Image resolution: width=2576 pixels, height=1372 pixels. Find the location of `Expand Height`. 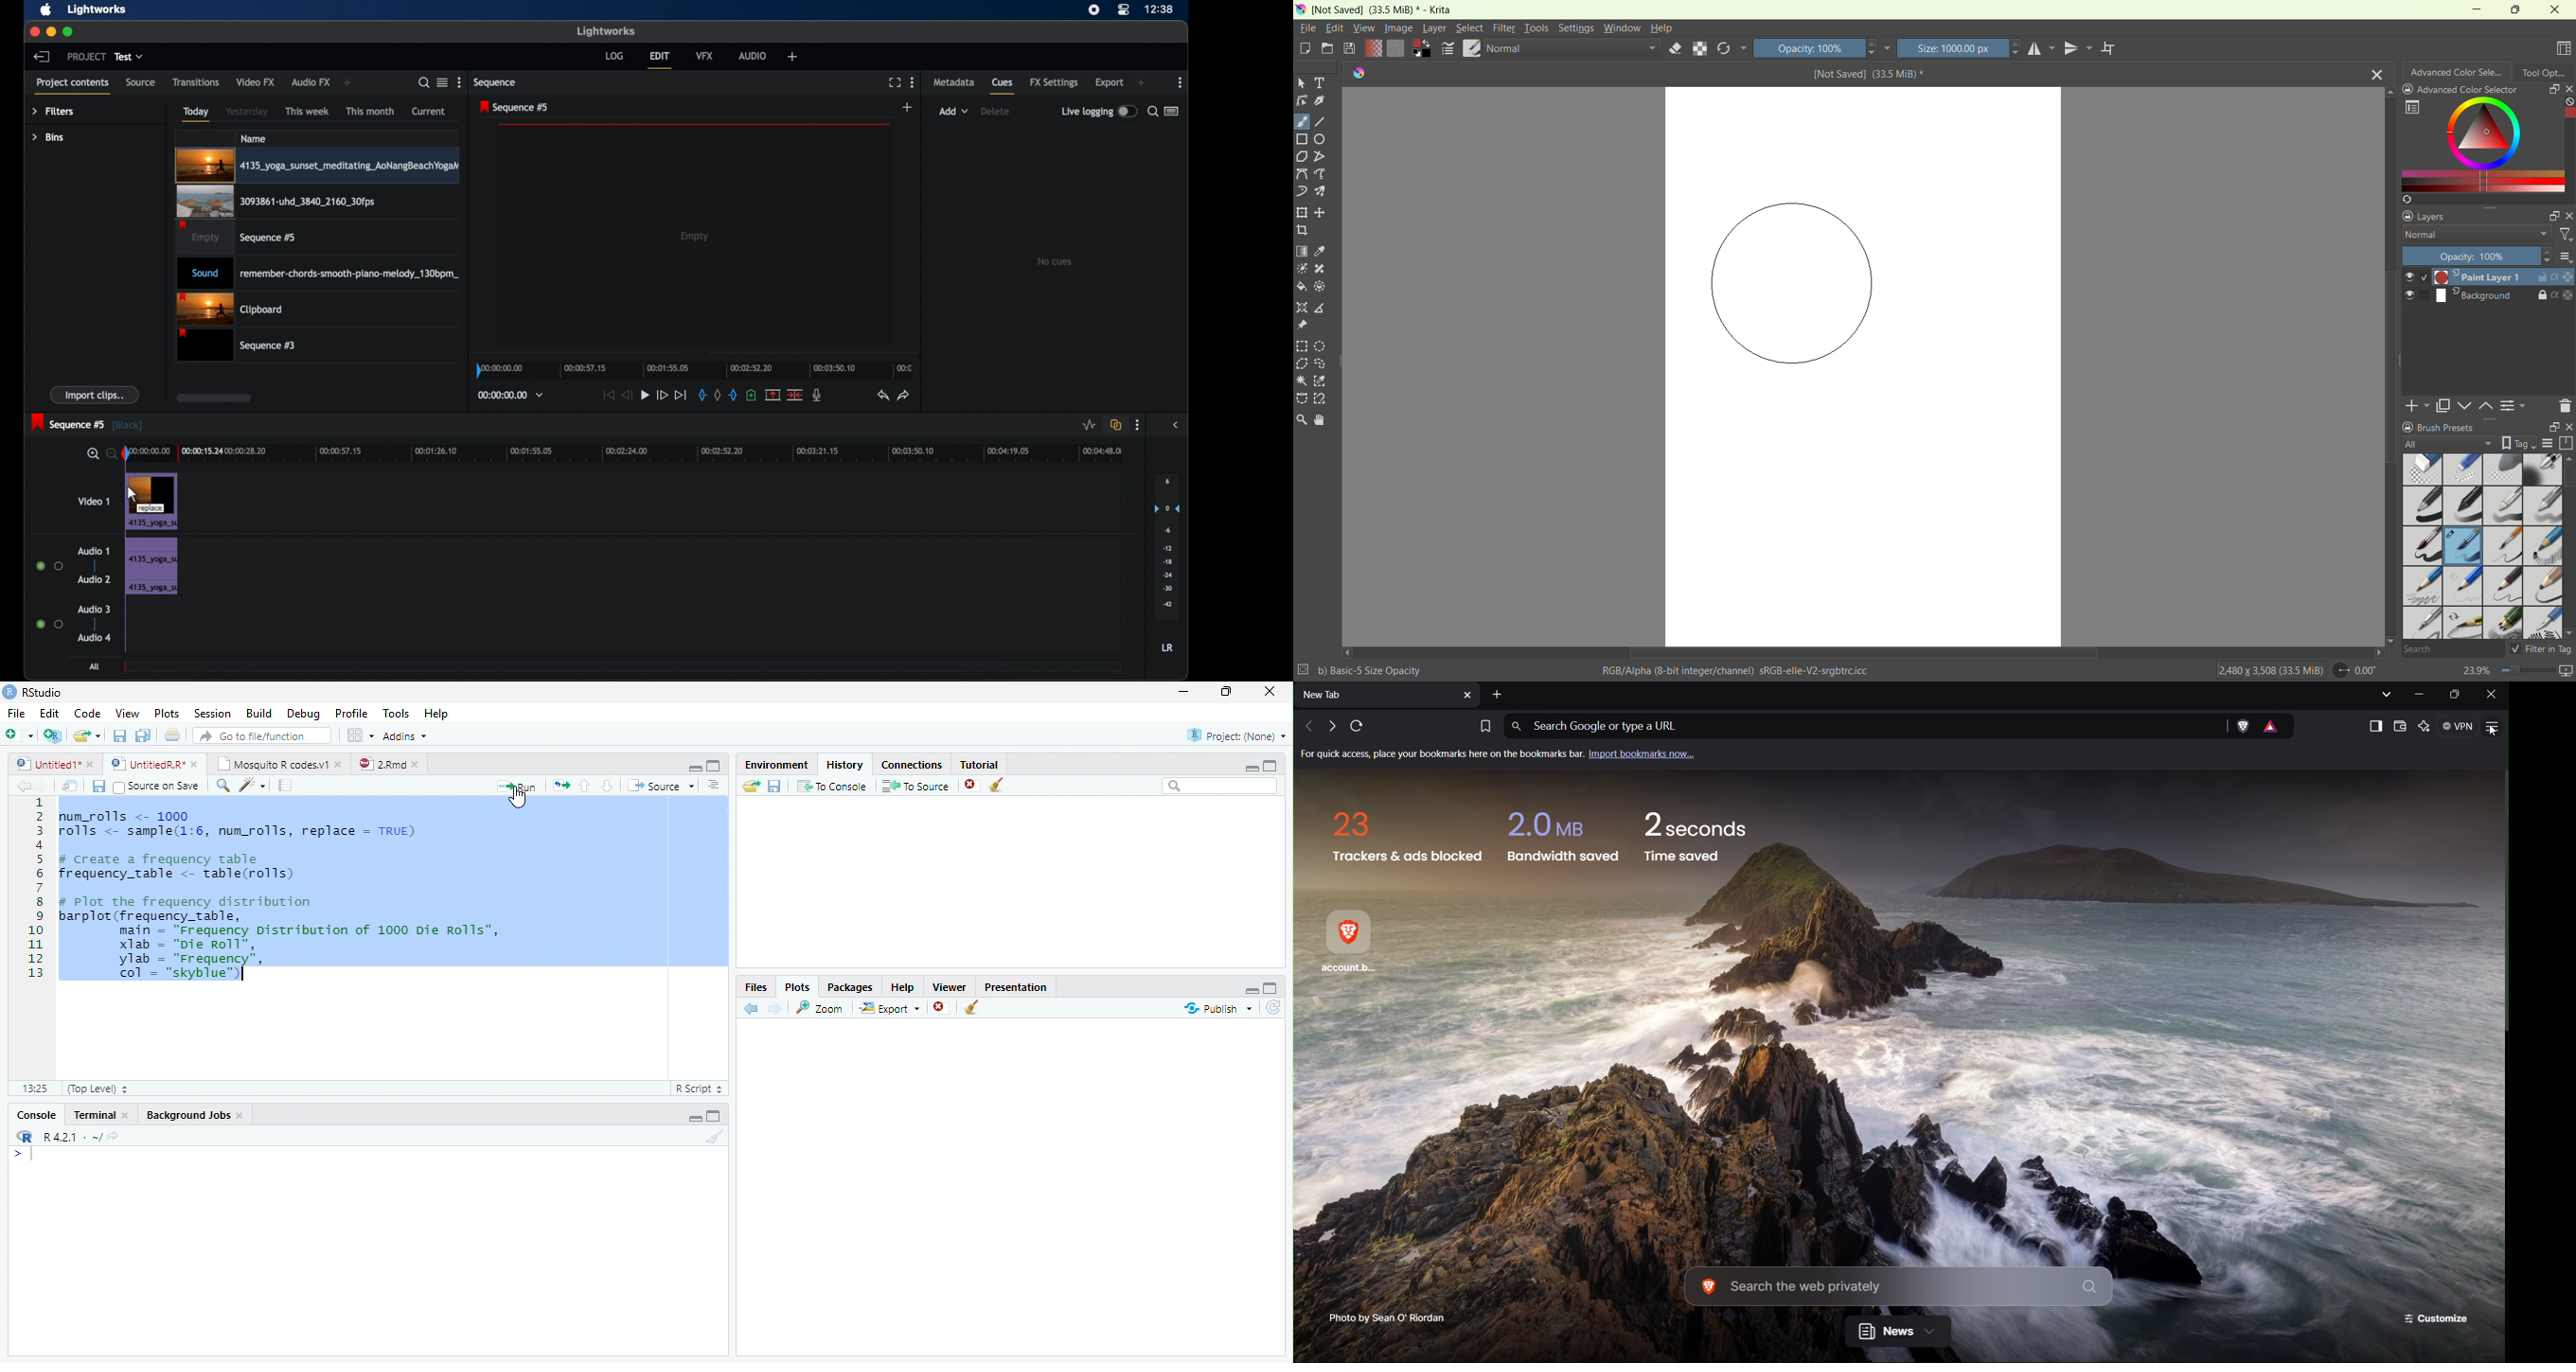

Expand Height is located at coordinates (715, 1116).